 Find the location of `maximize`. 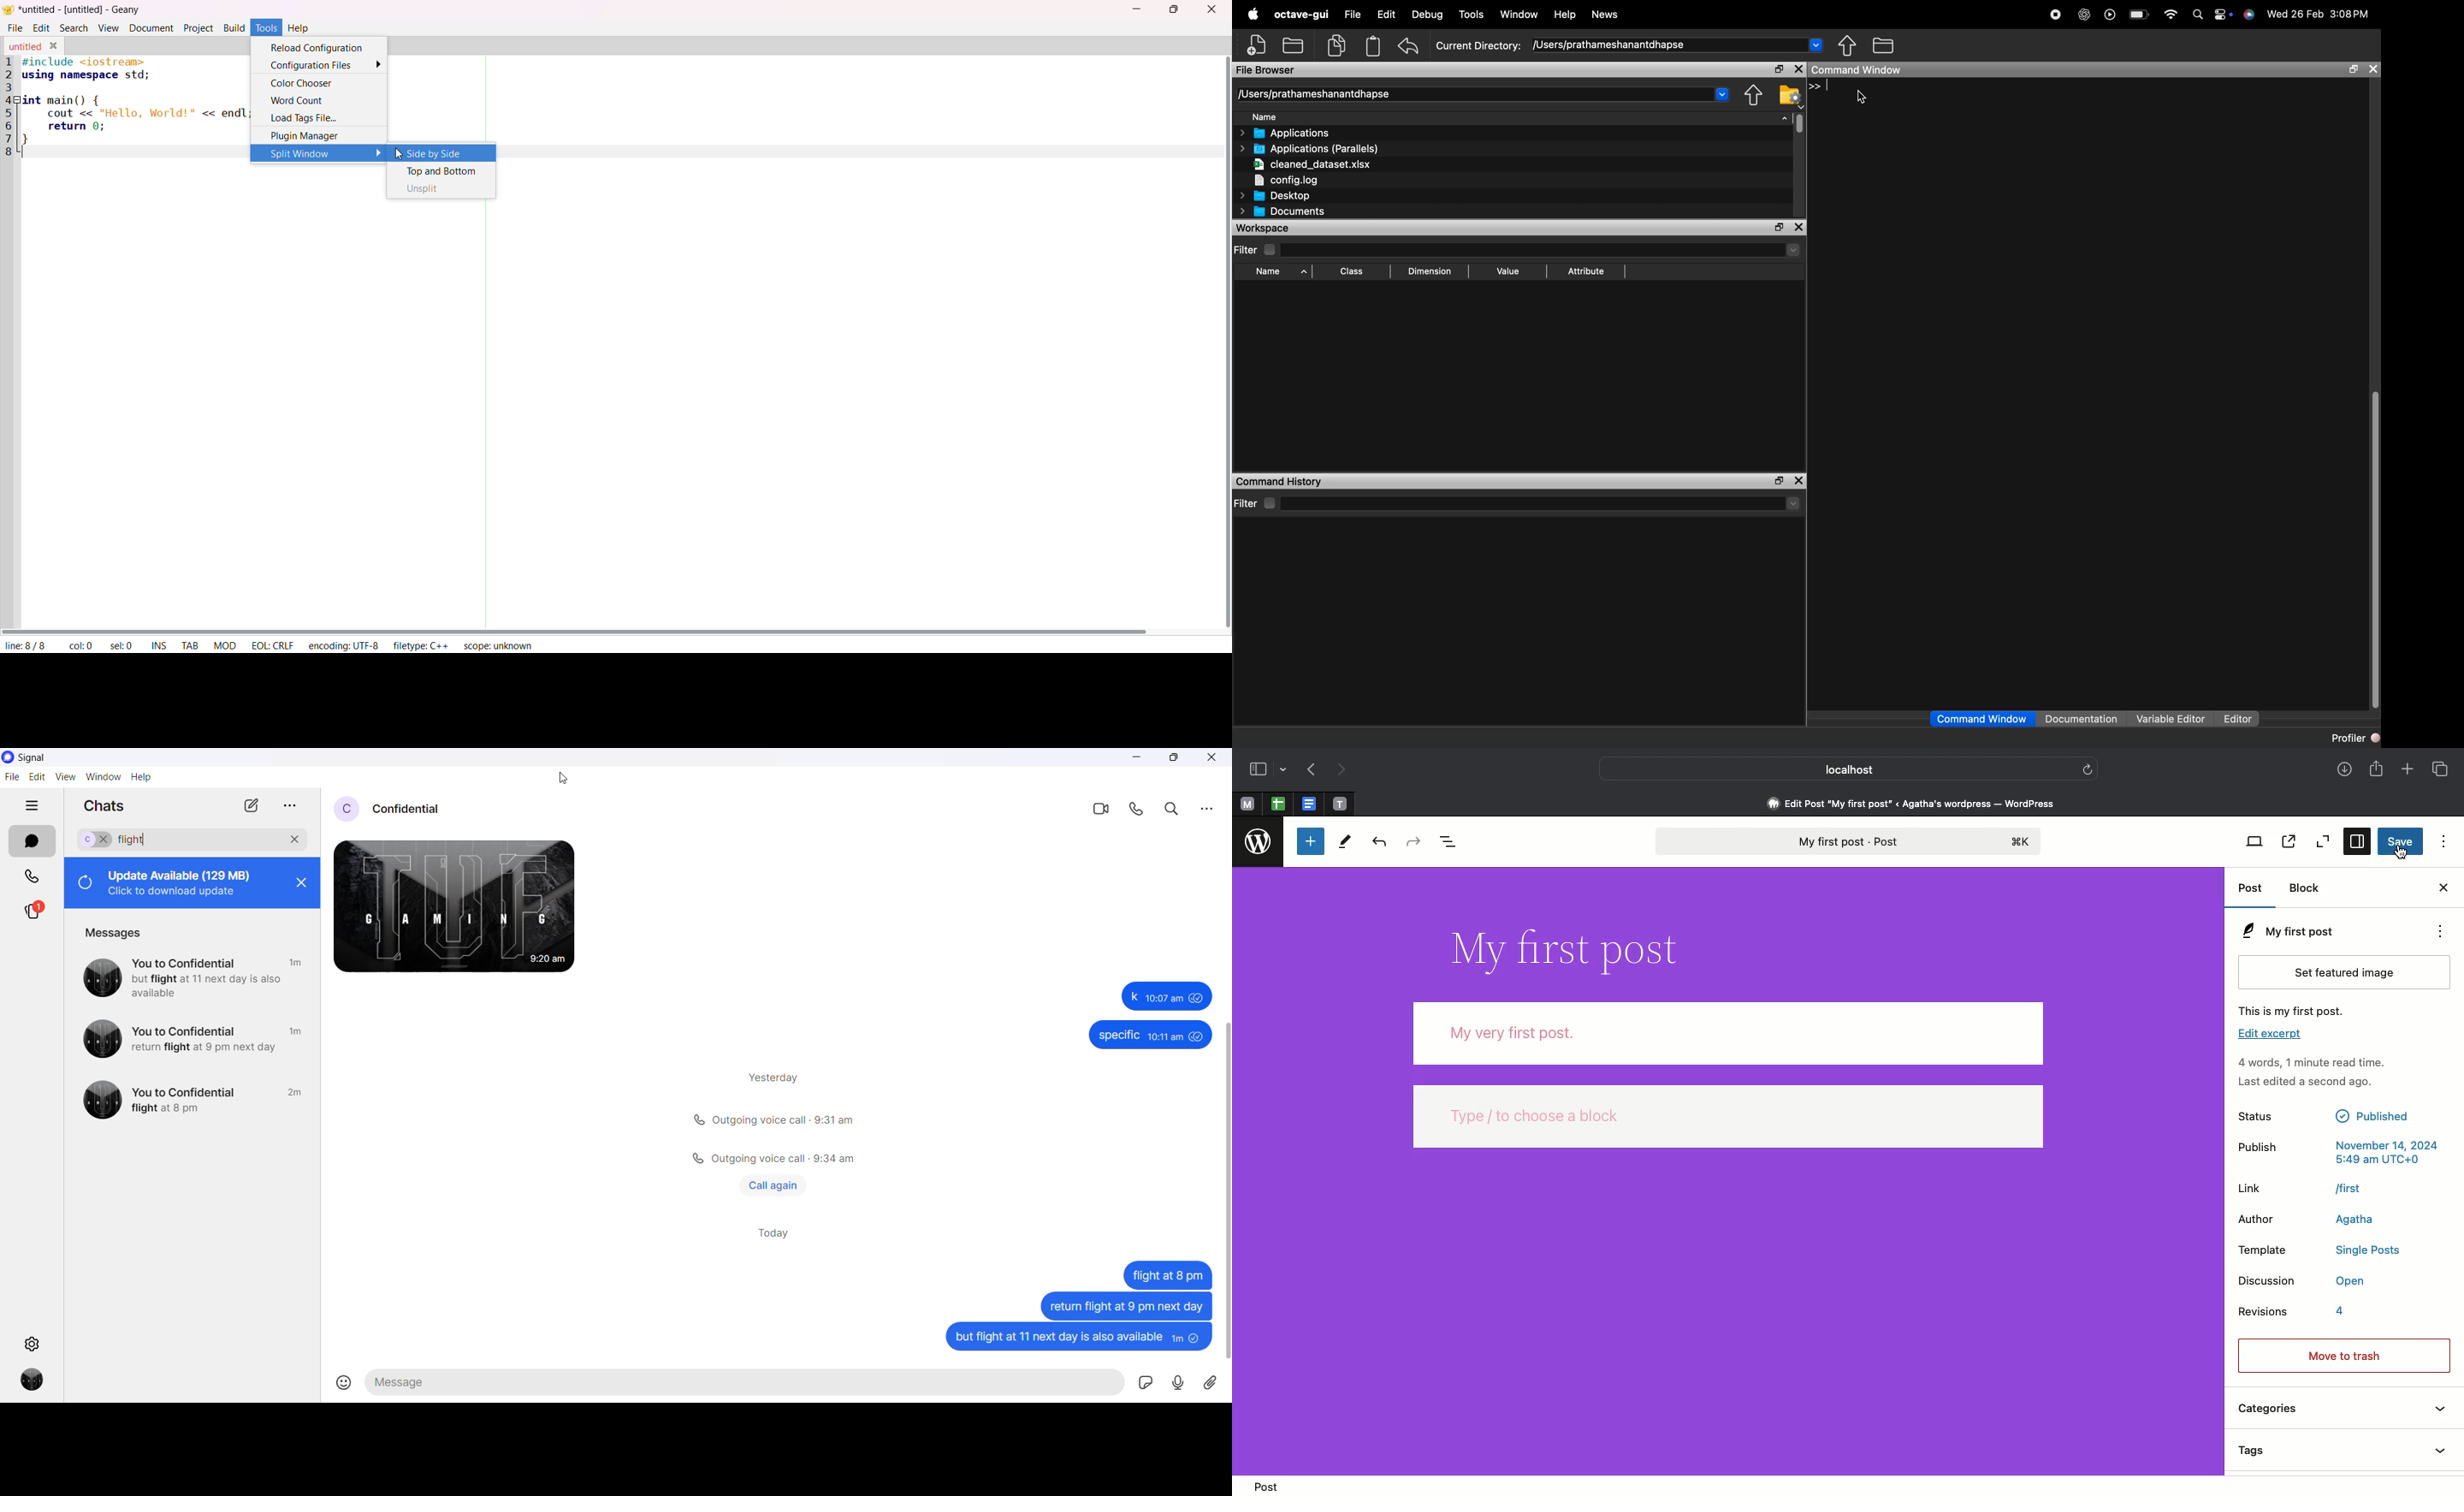

maximize is located at coordinates (1174, 759).